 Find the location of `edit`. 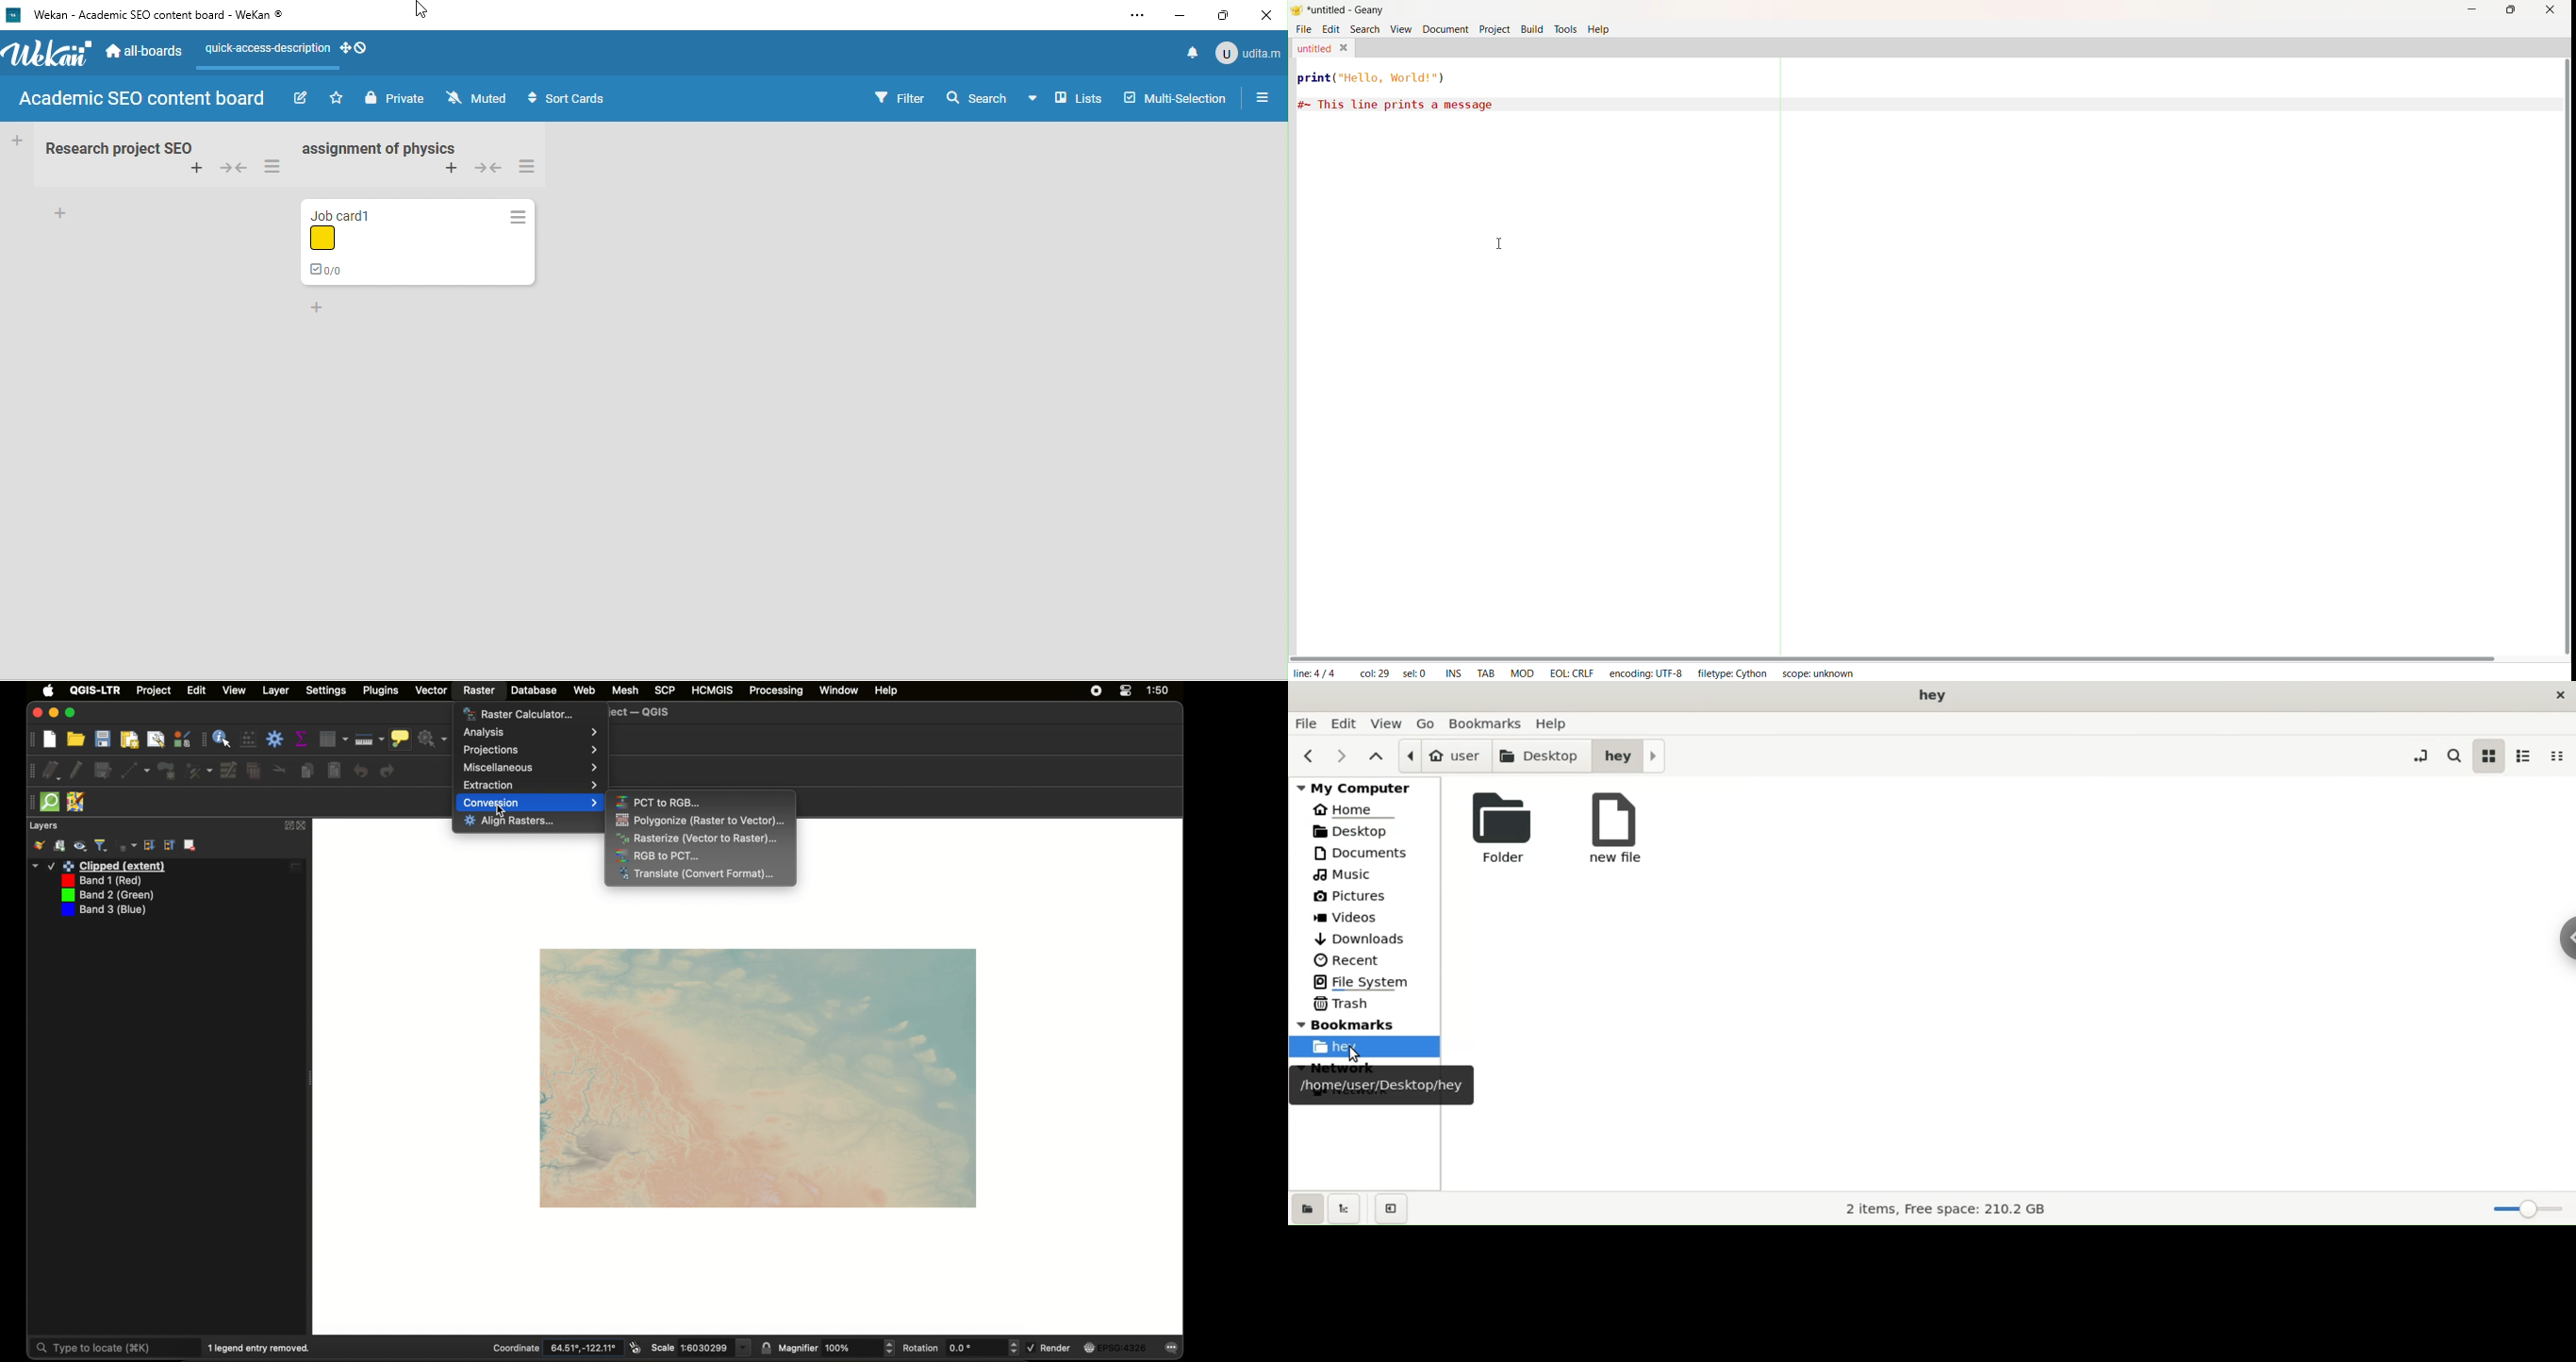

edit is located at coordinates (197, 690).